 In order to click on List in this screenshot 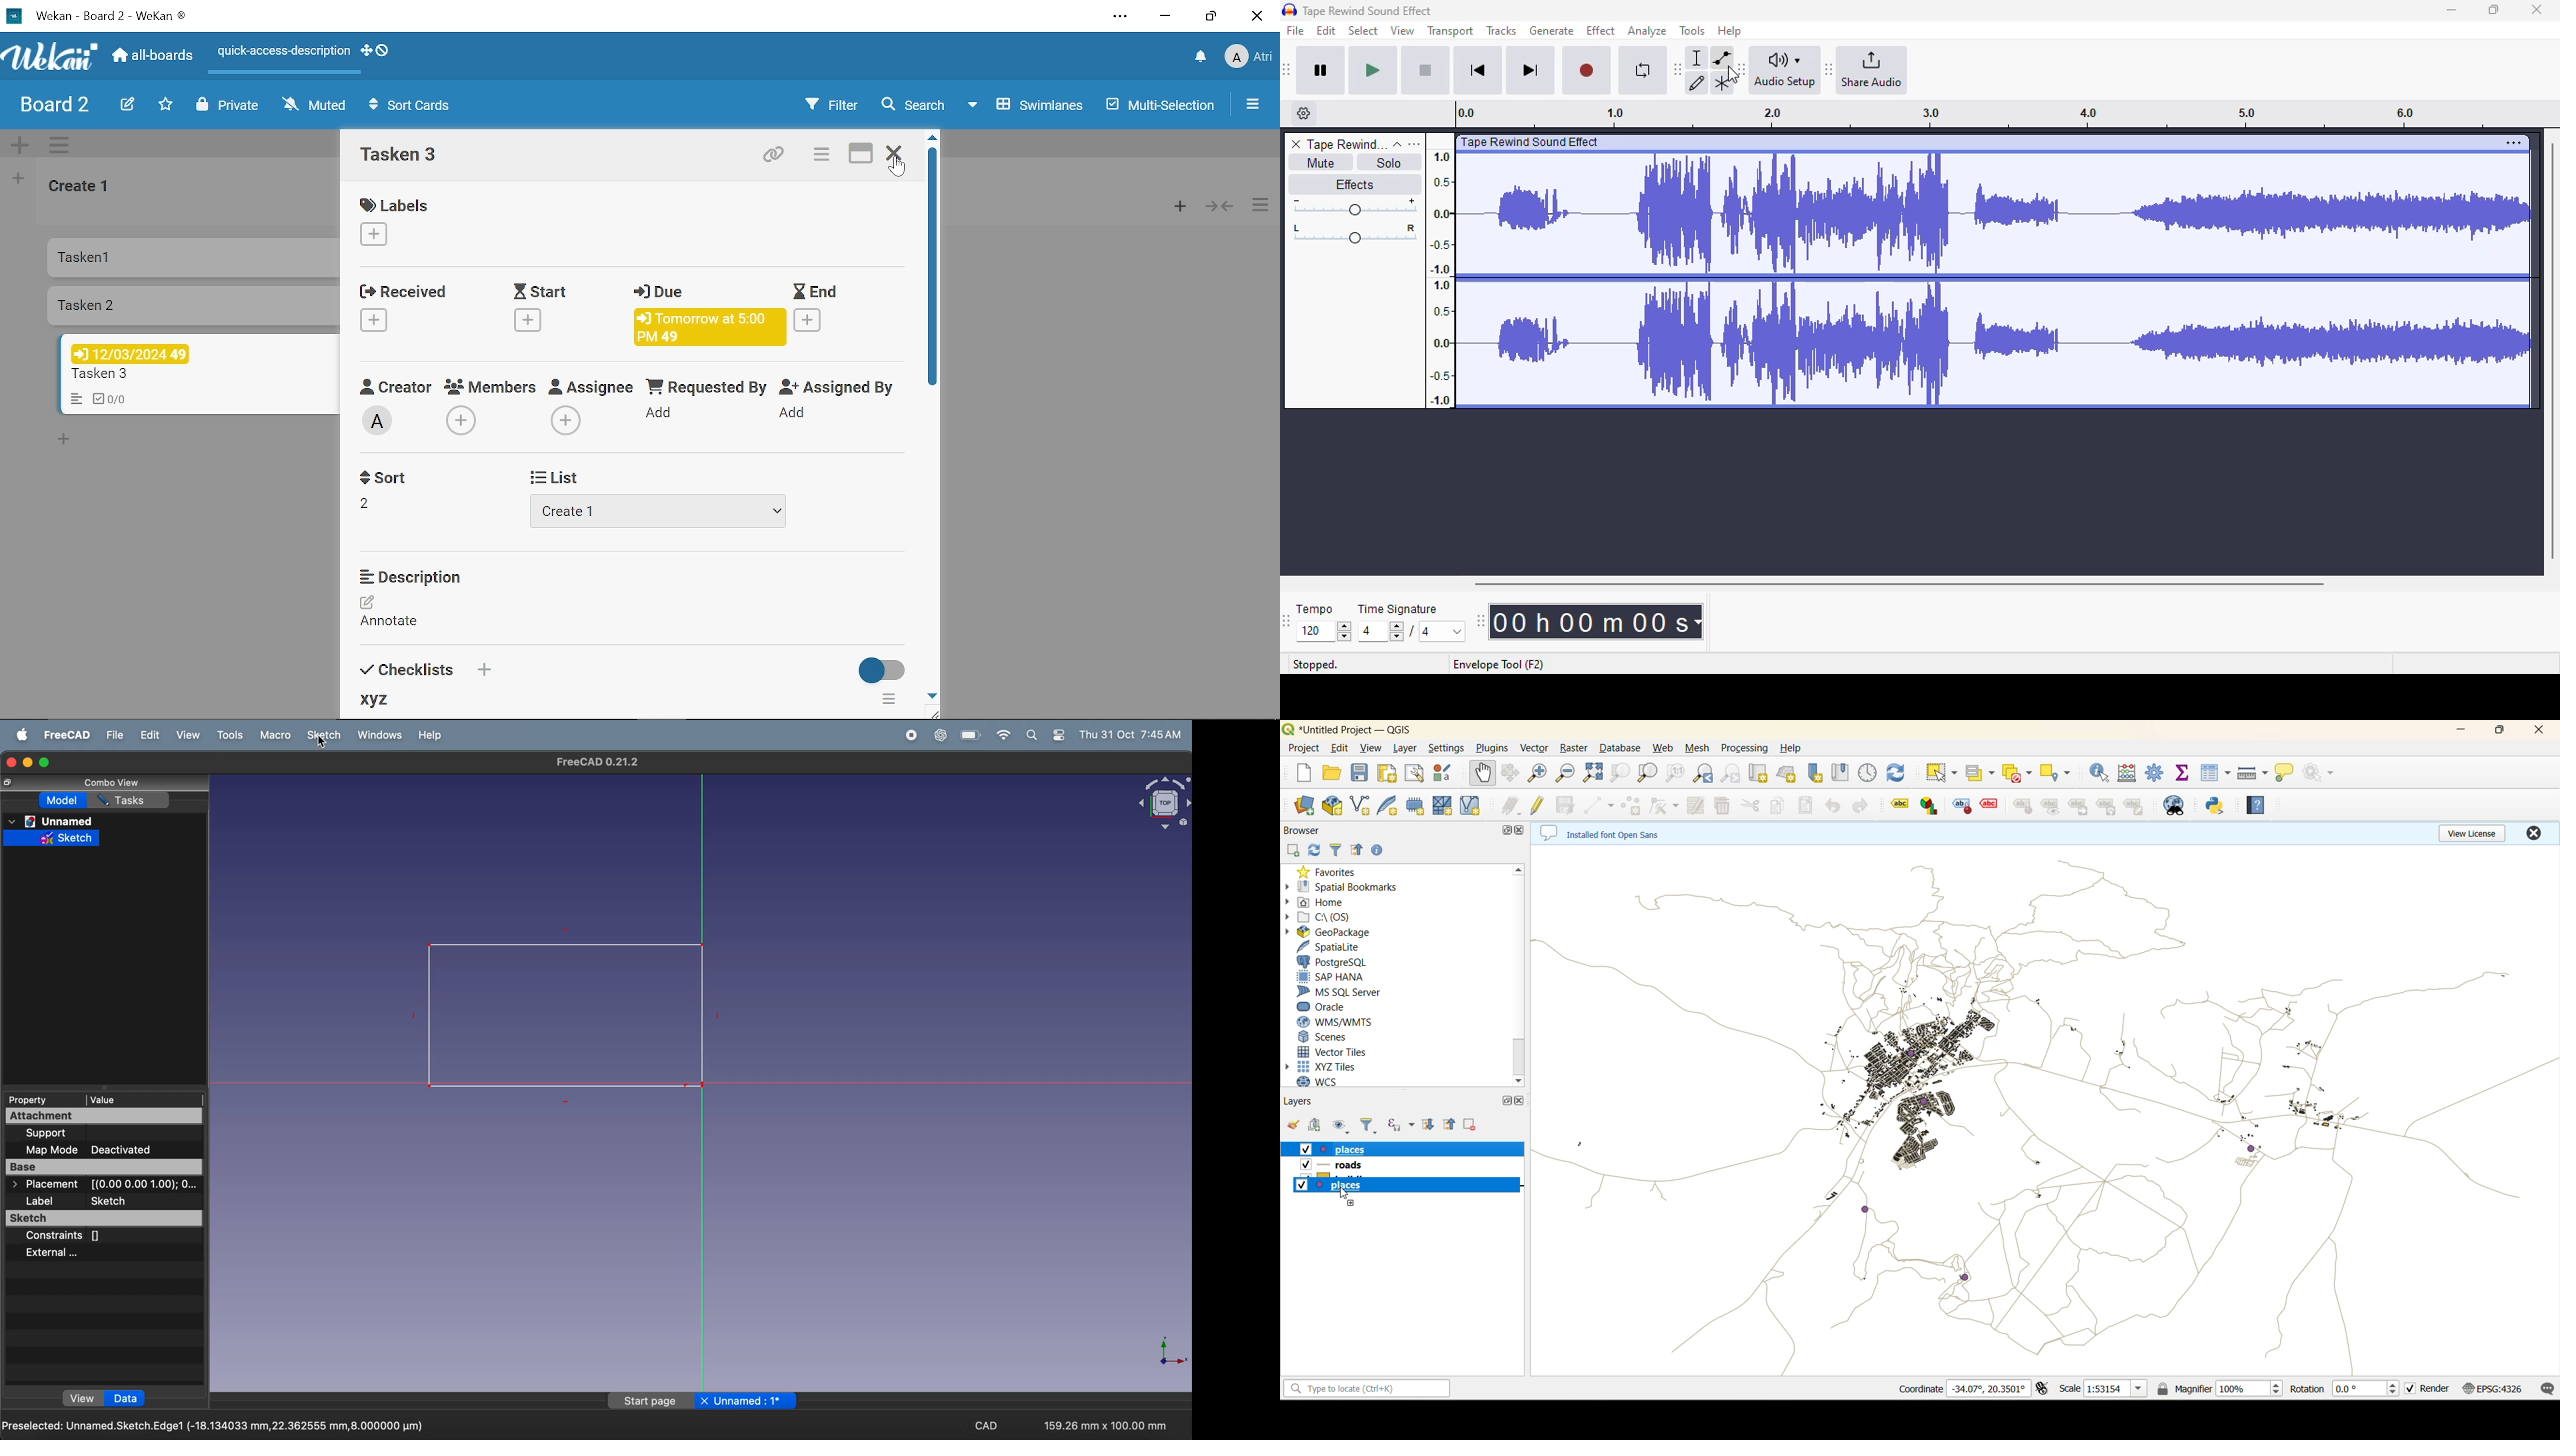, I will do `click(561, 475)`.